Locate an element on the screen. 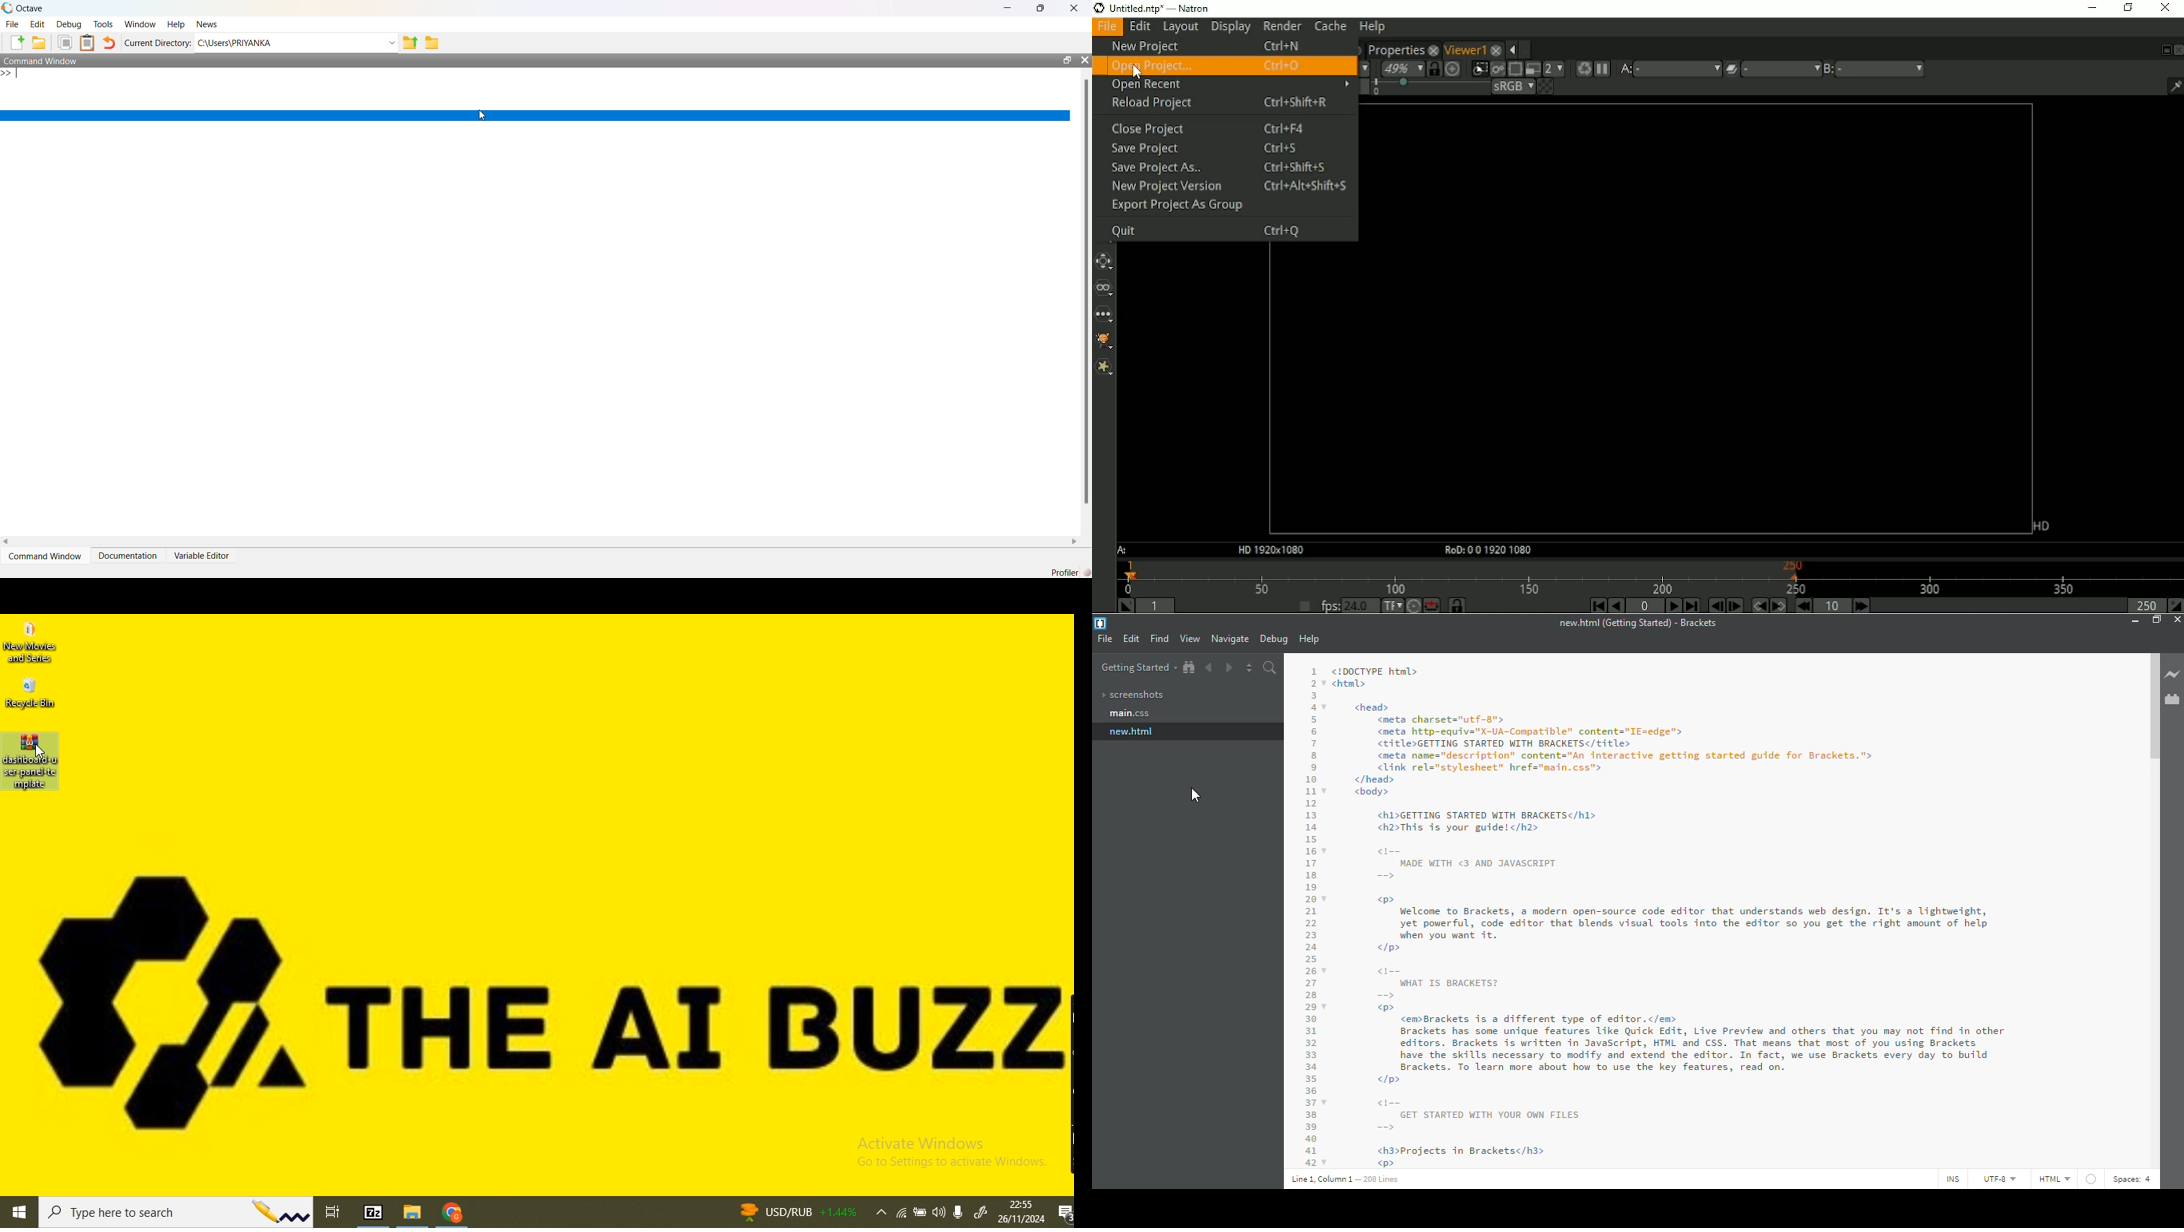  ins is located at coordinates (1950, 1180).